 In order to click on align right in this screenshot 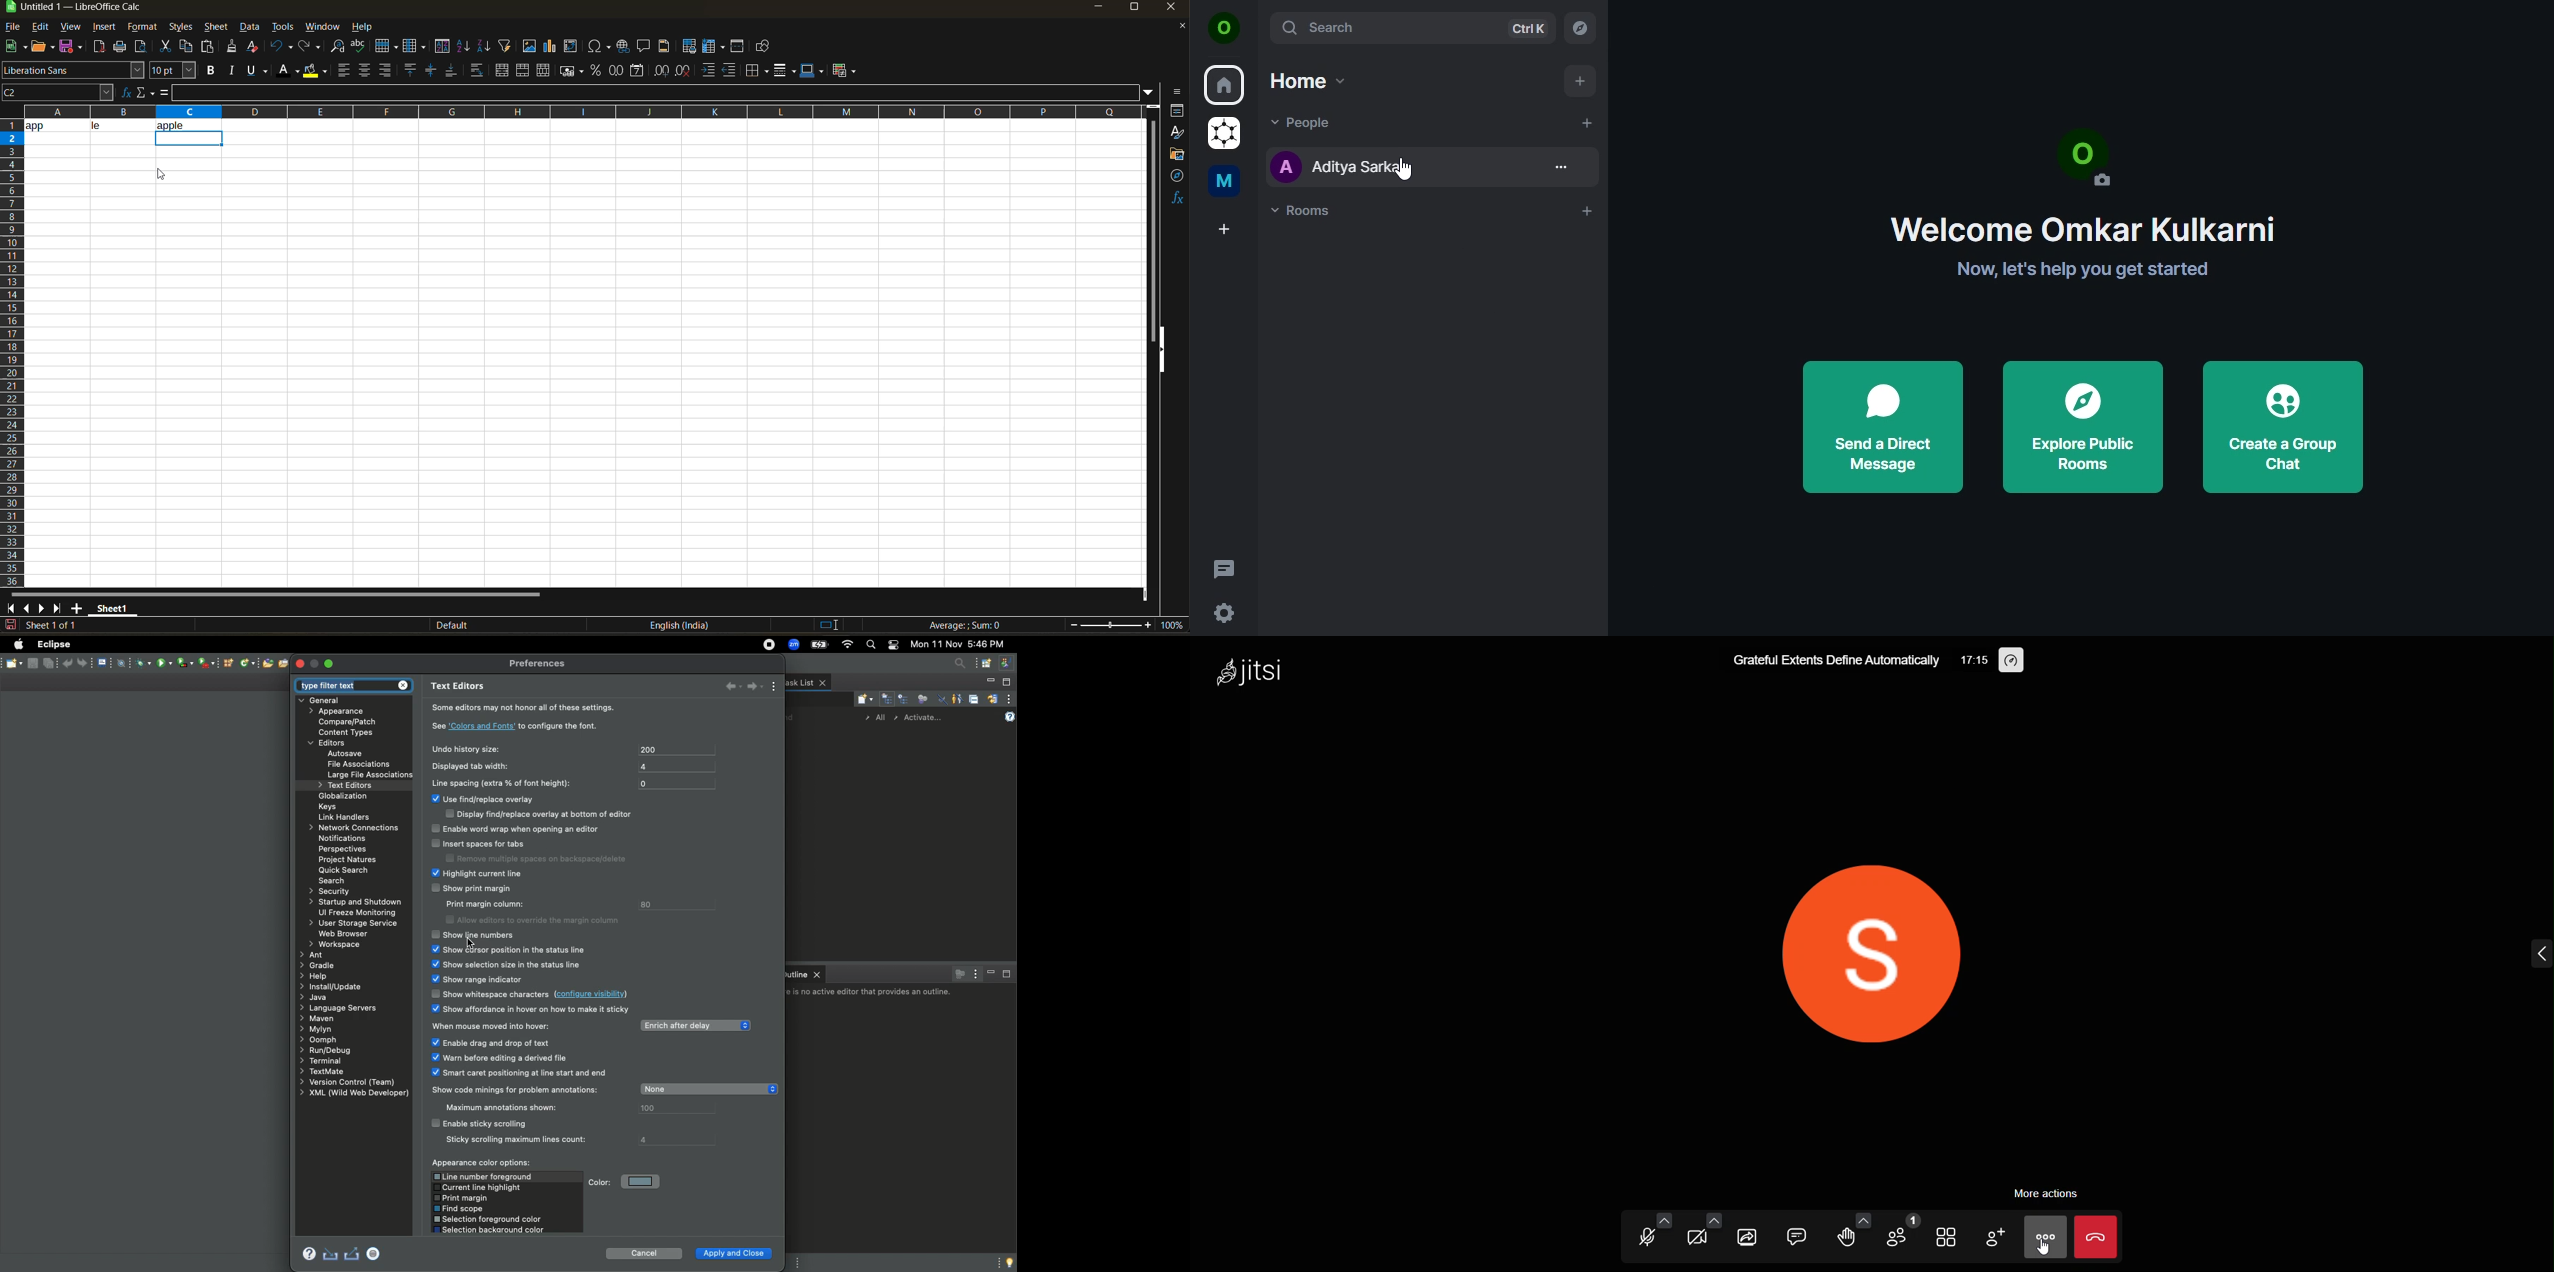, I will do `click(386, 71)`.